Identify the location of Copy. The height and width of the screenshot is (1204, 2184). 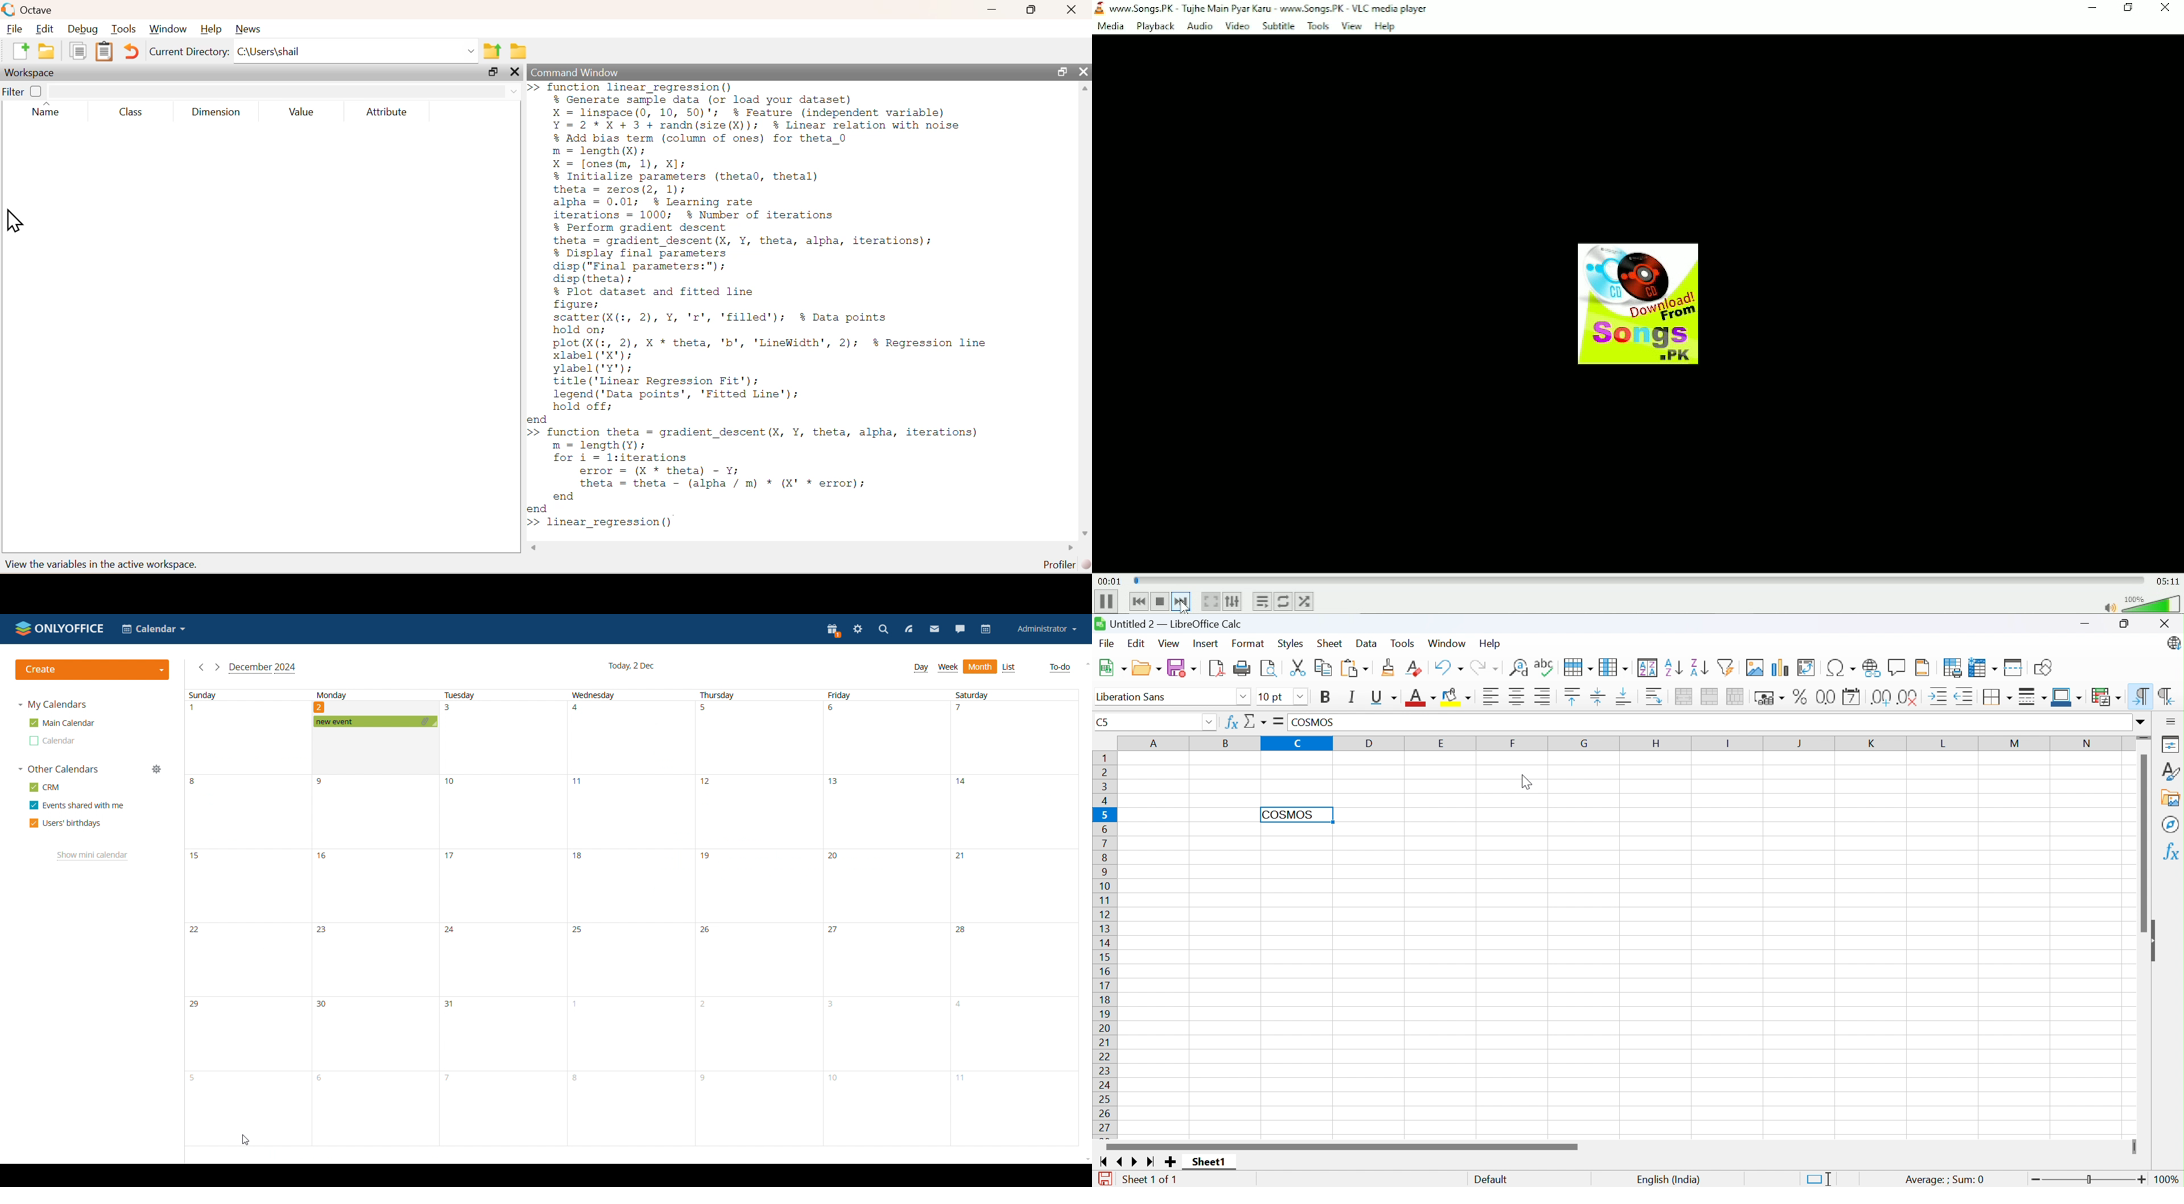
(1323, 667).